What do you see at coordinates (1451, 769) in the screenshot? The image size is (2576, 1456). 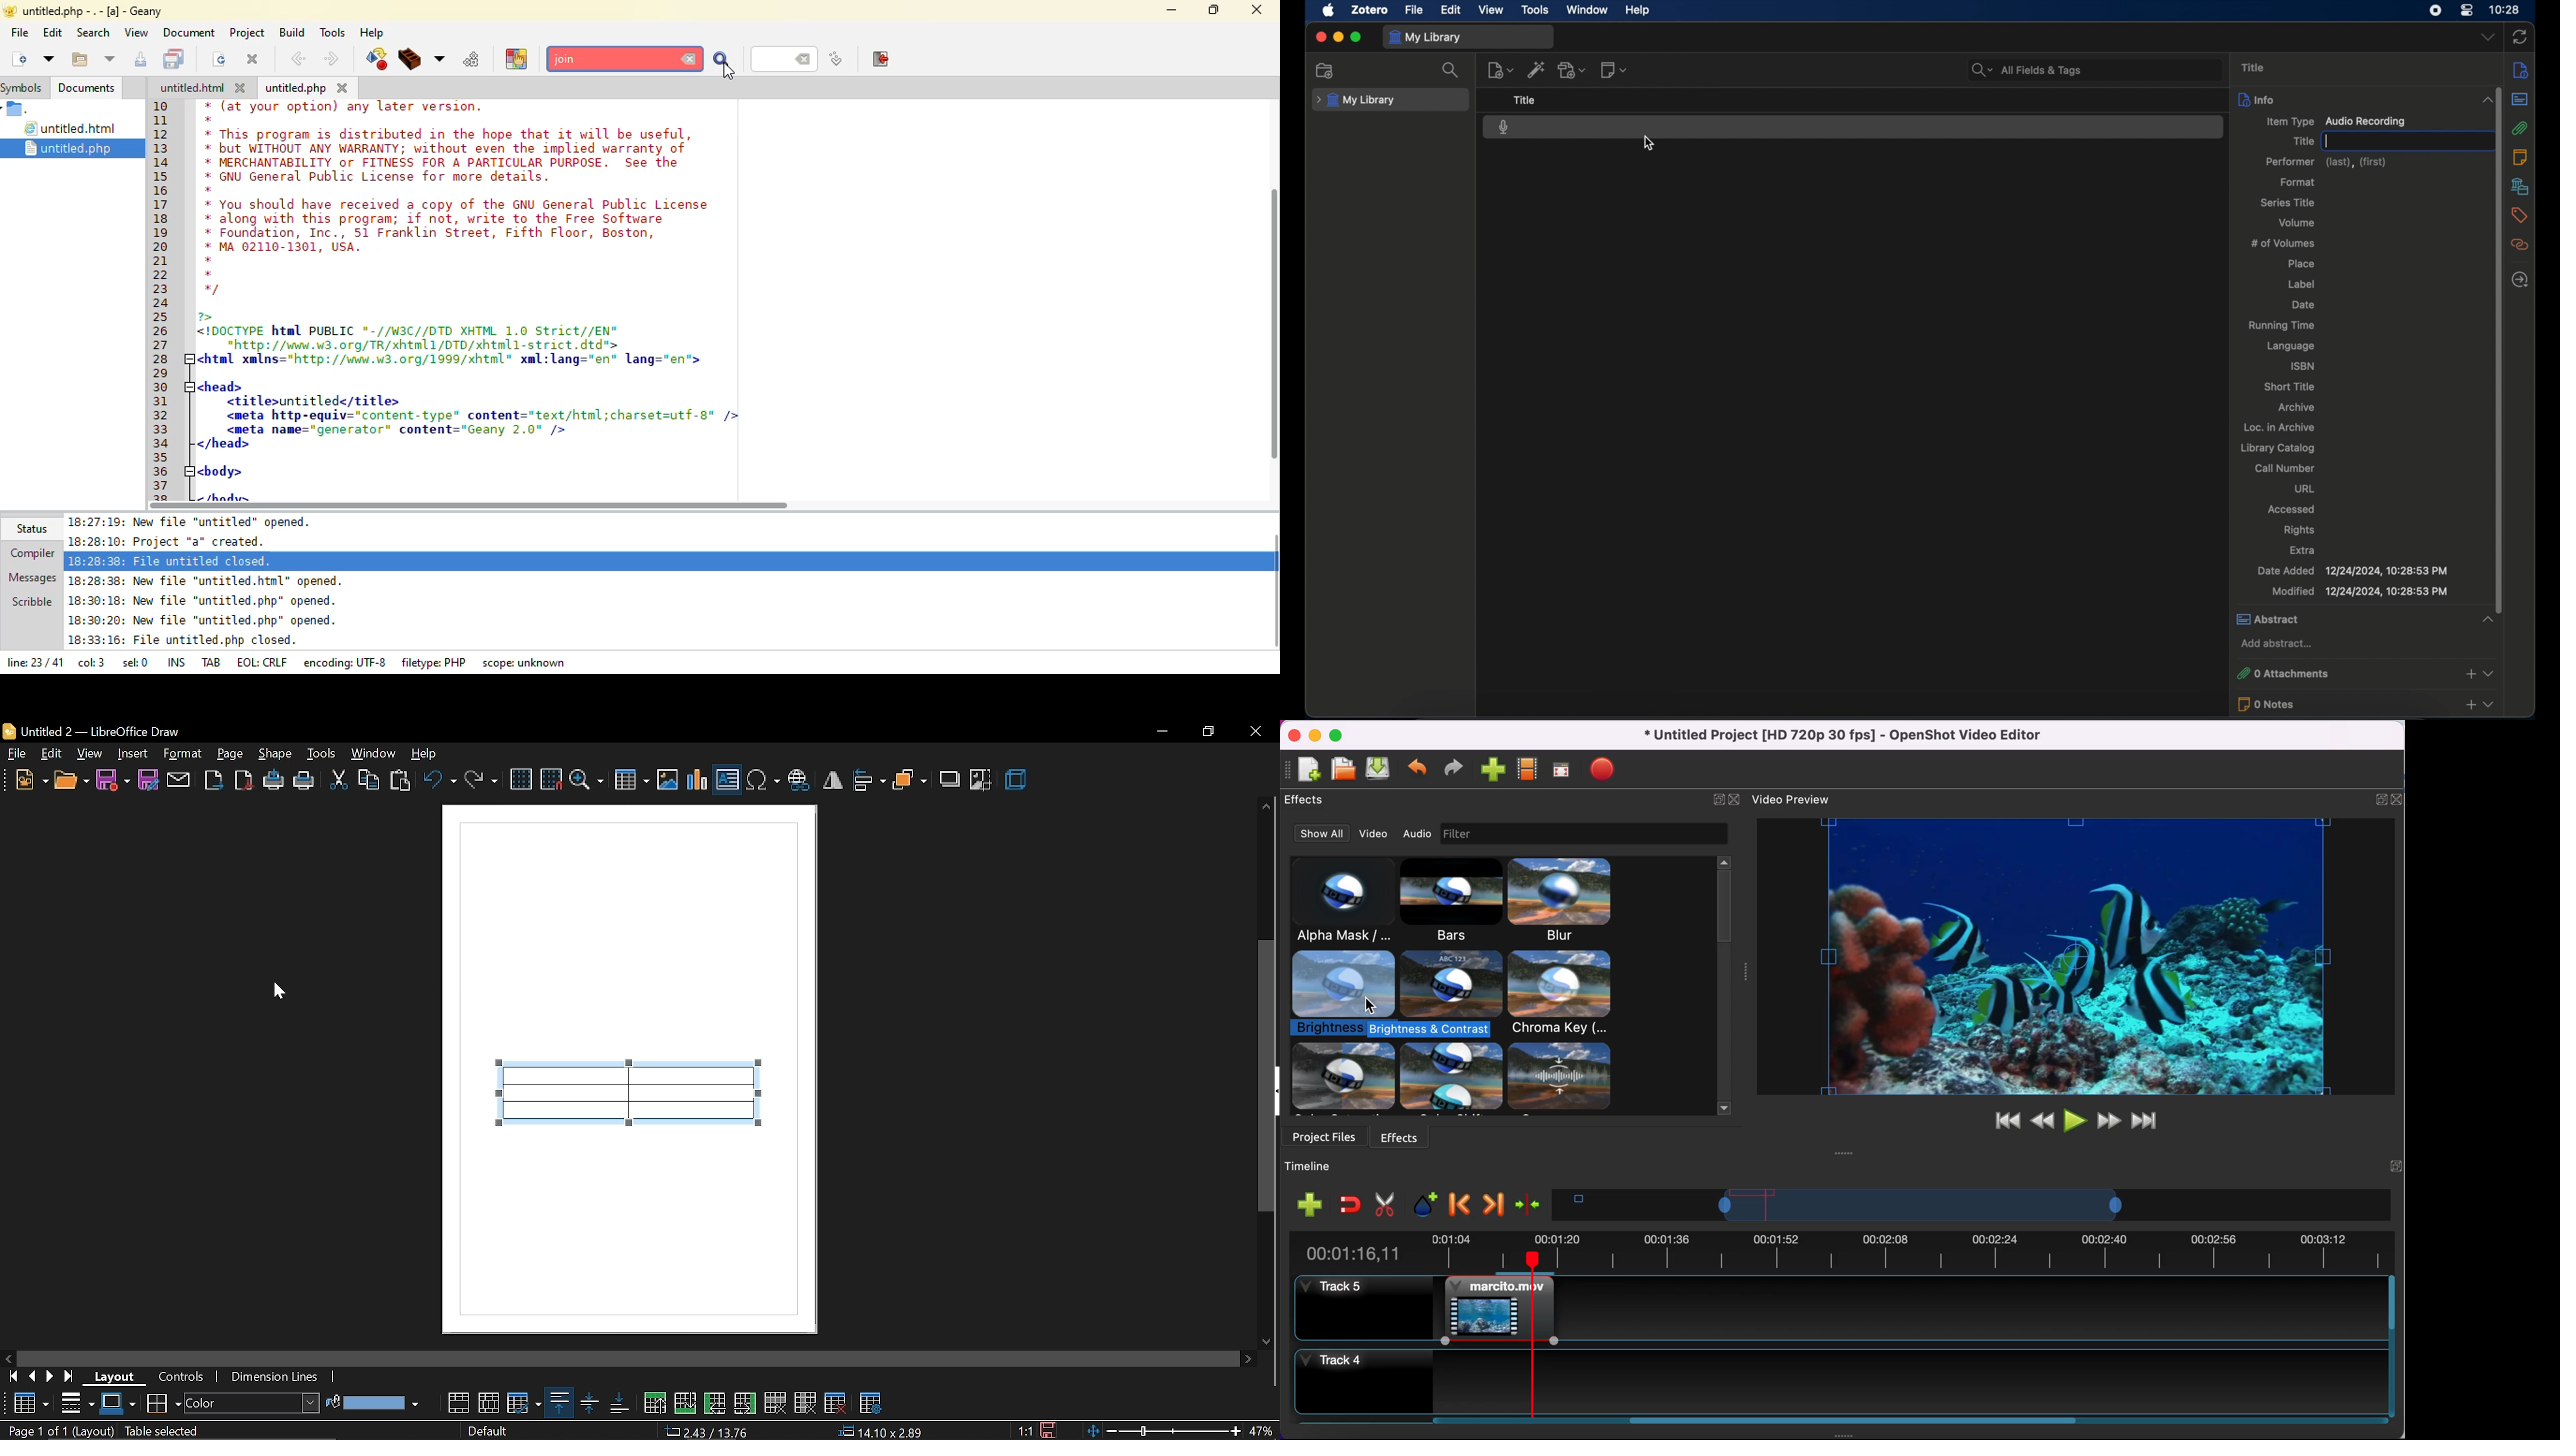 I see `redo` at bounding box center [1451, 769].